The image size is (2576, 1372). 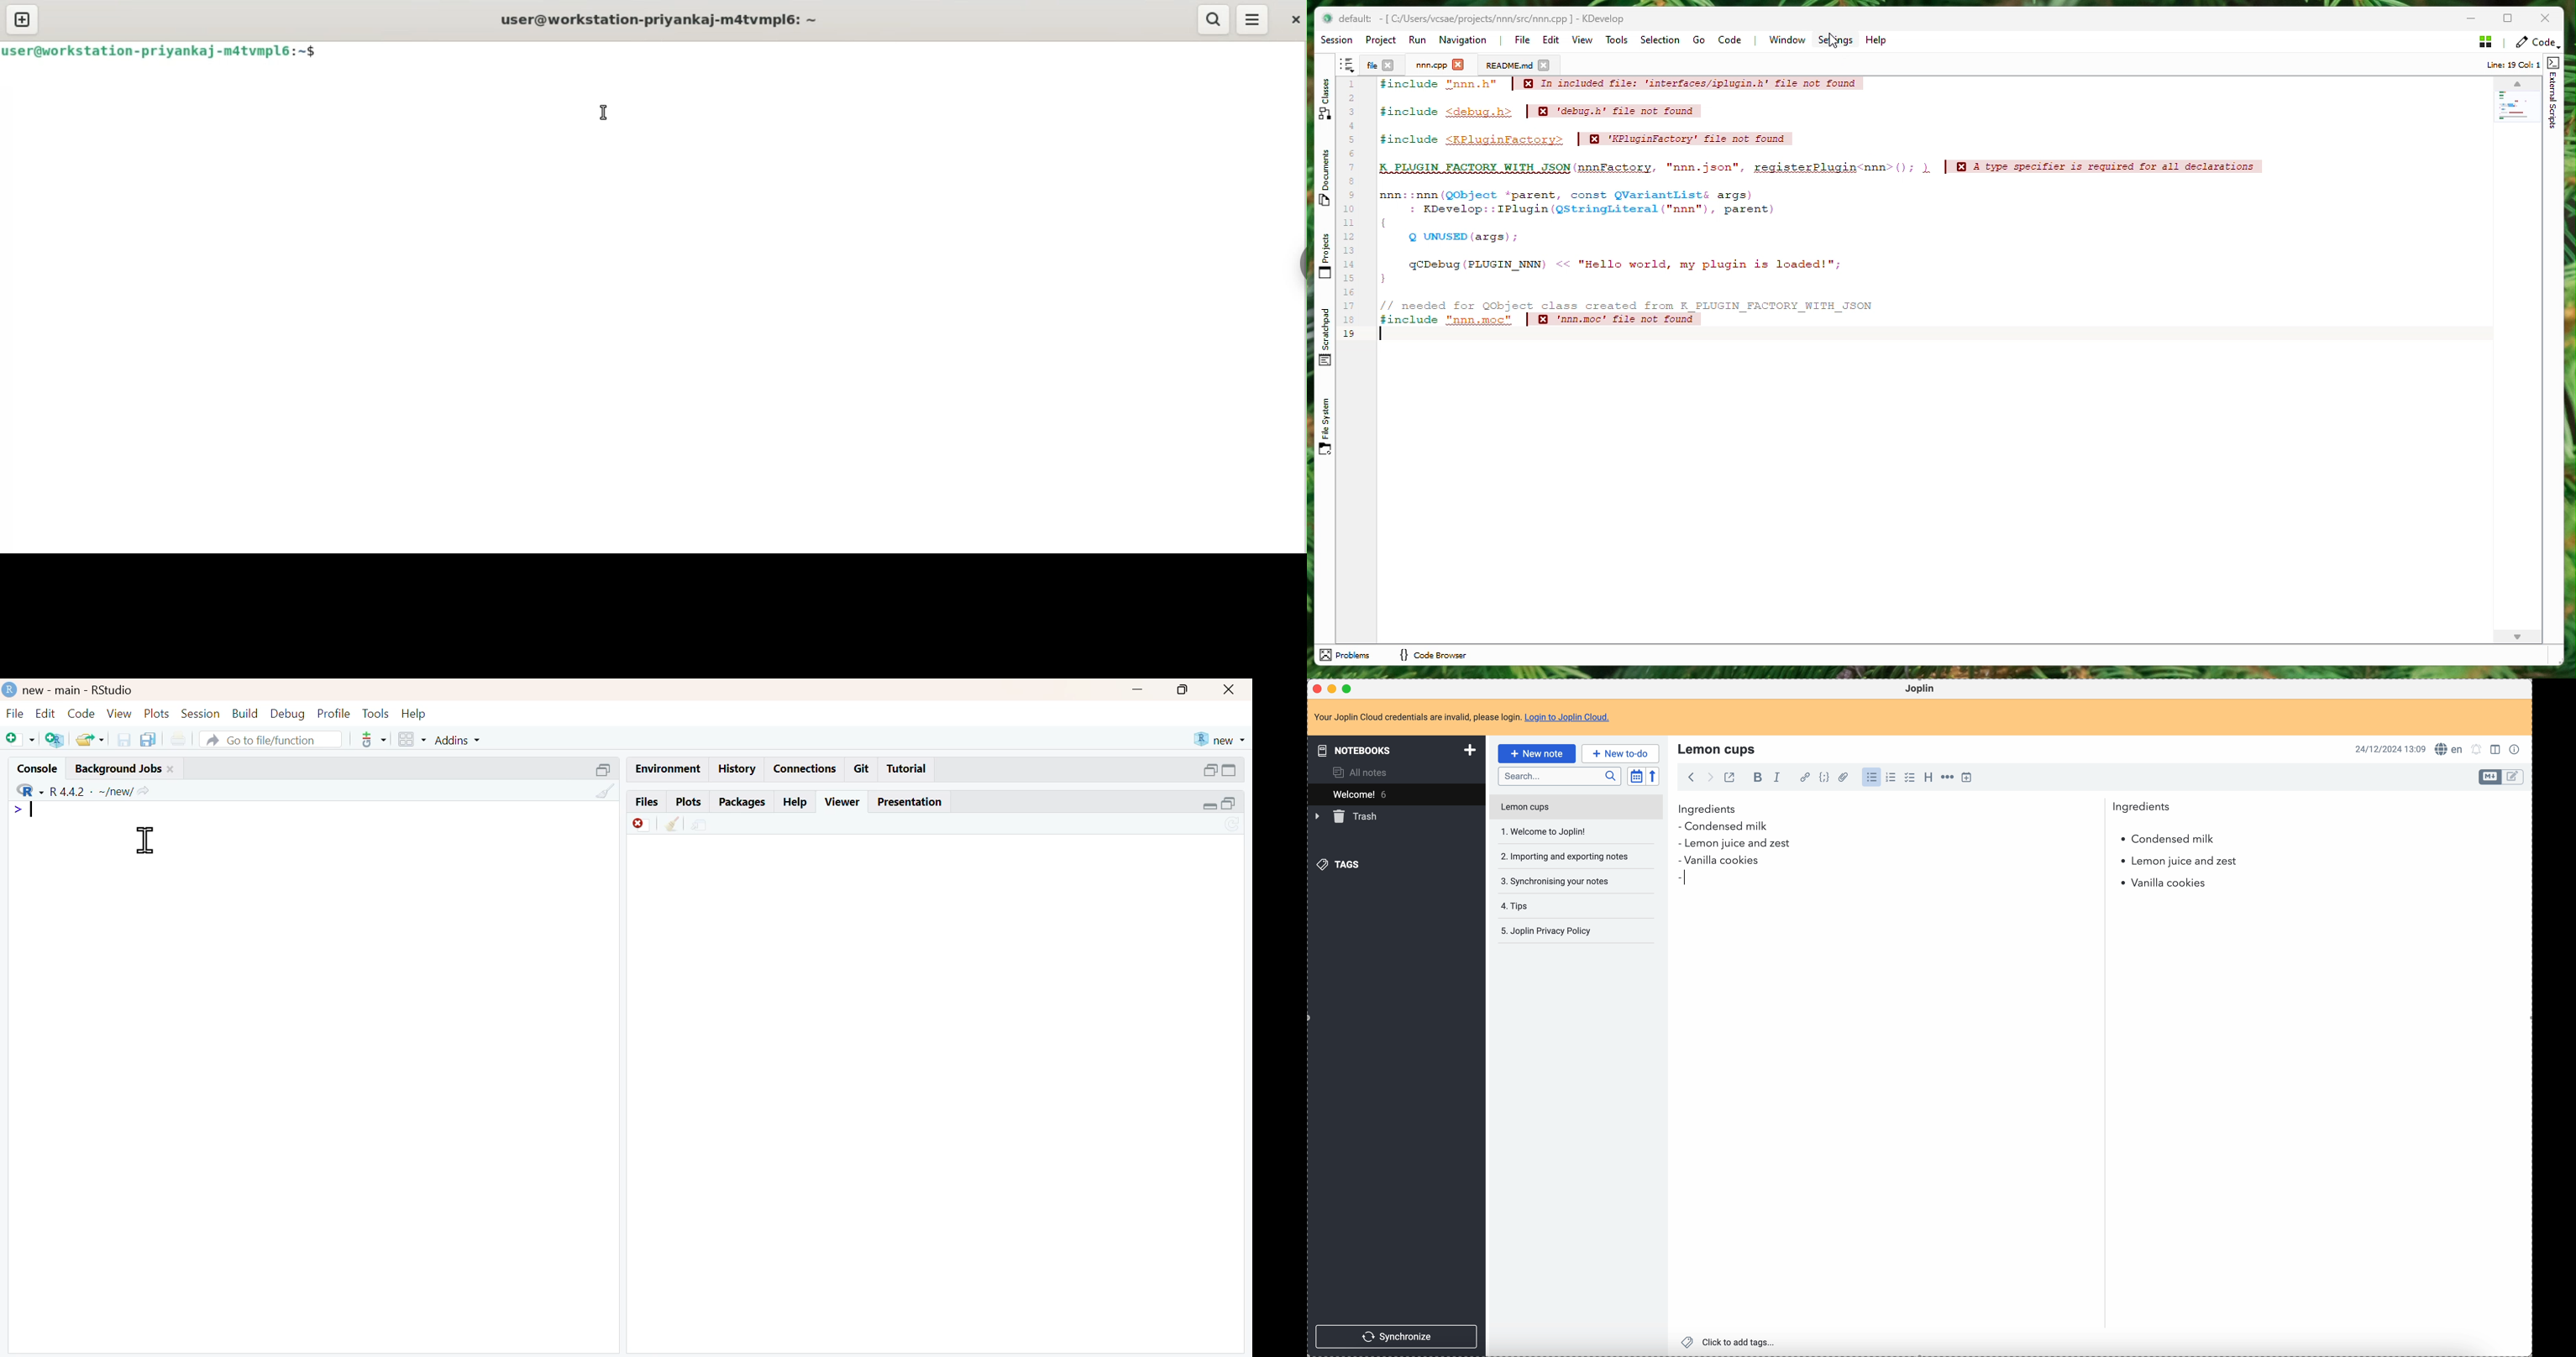 What do you see at coordinates (1909, 777) in the screenshot?
I see `check list` at bounding box center [1909, 777].